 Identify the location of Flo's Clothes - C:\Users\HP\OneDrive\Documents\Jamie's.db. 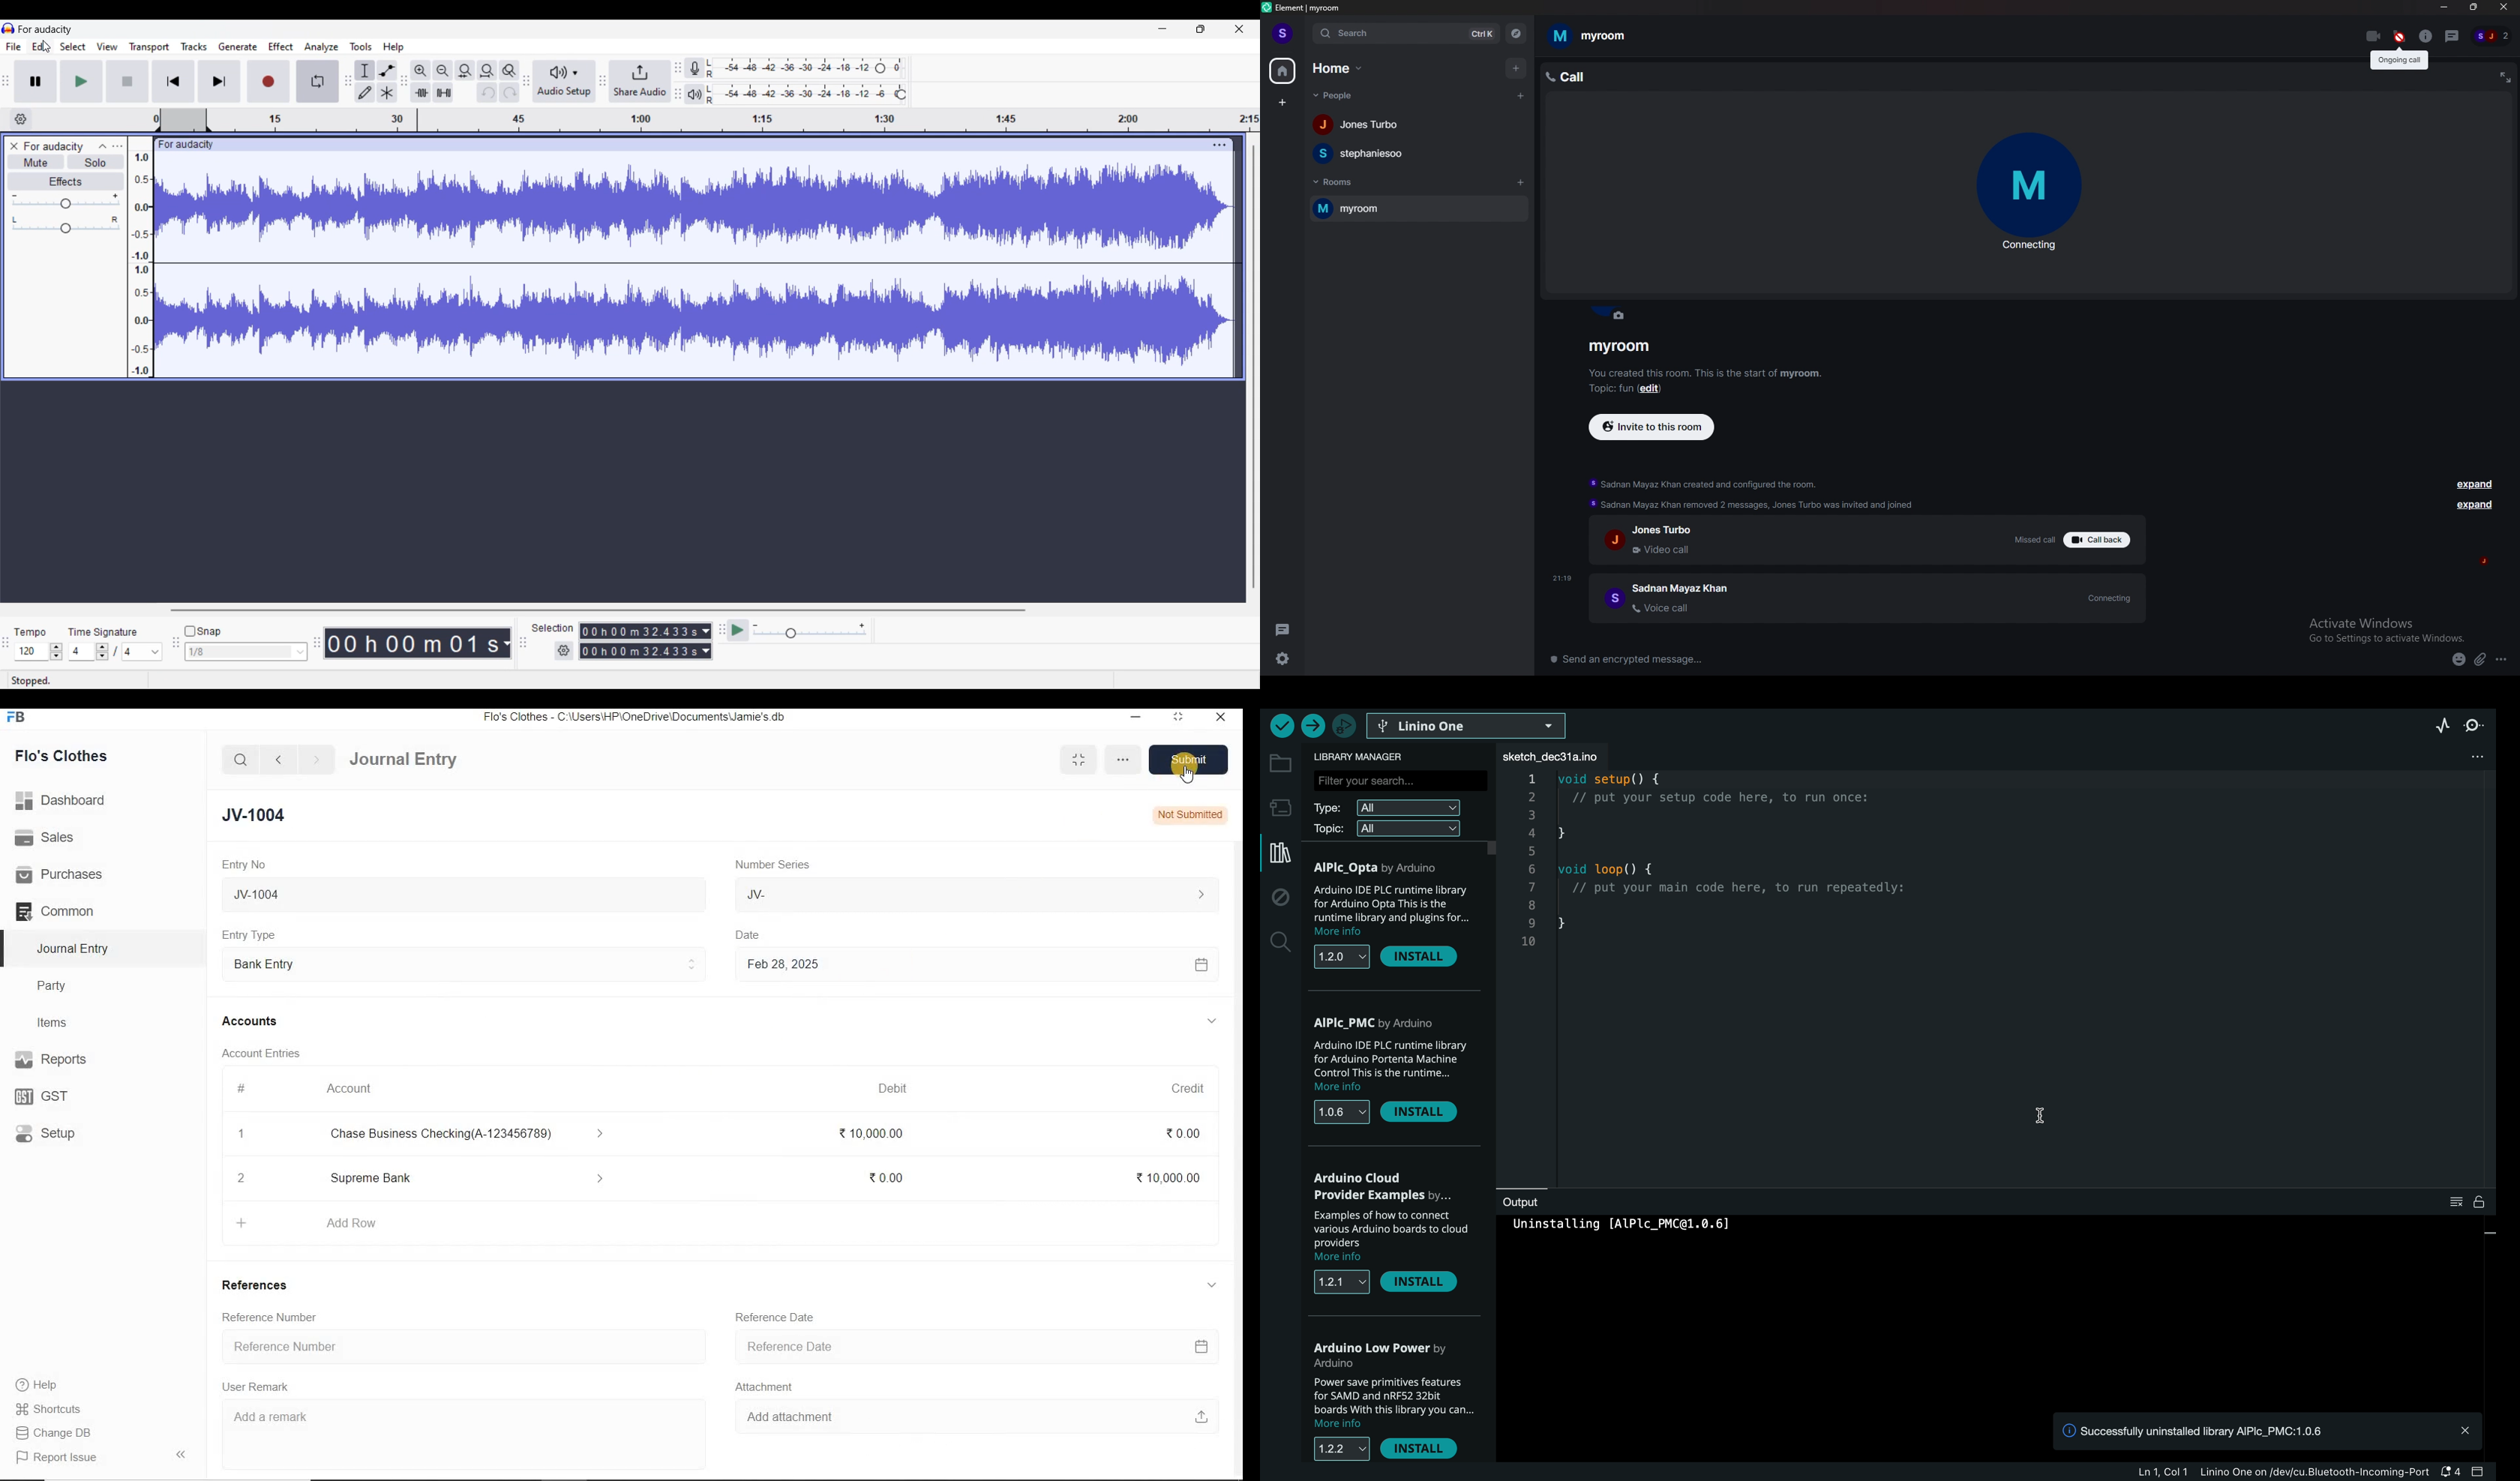
(636, 719).